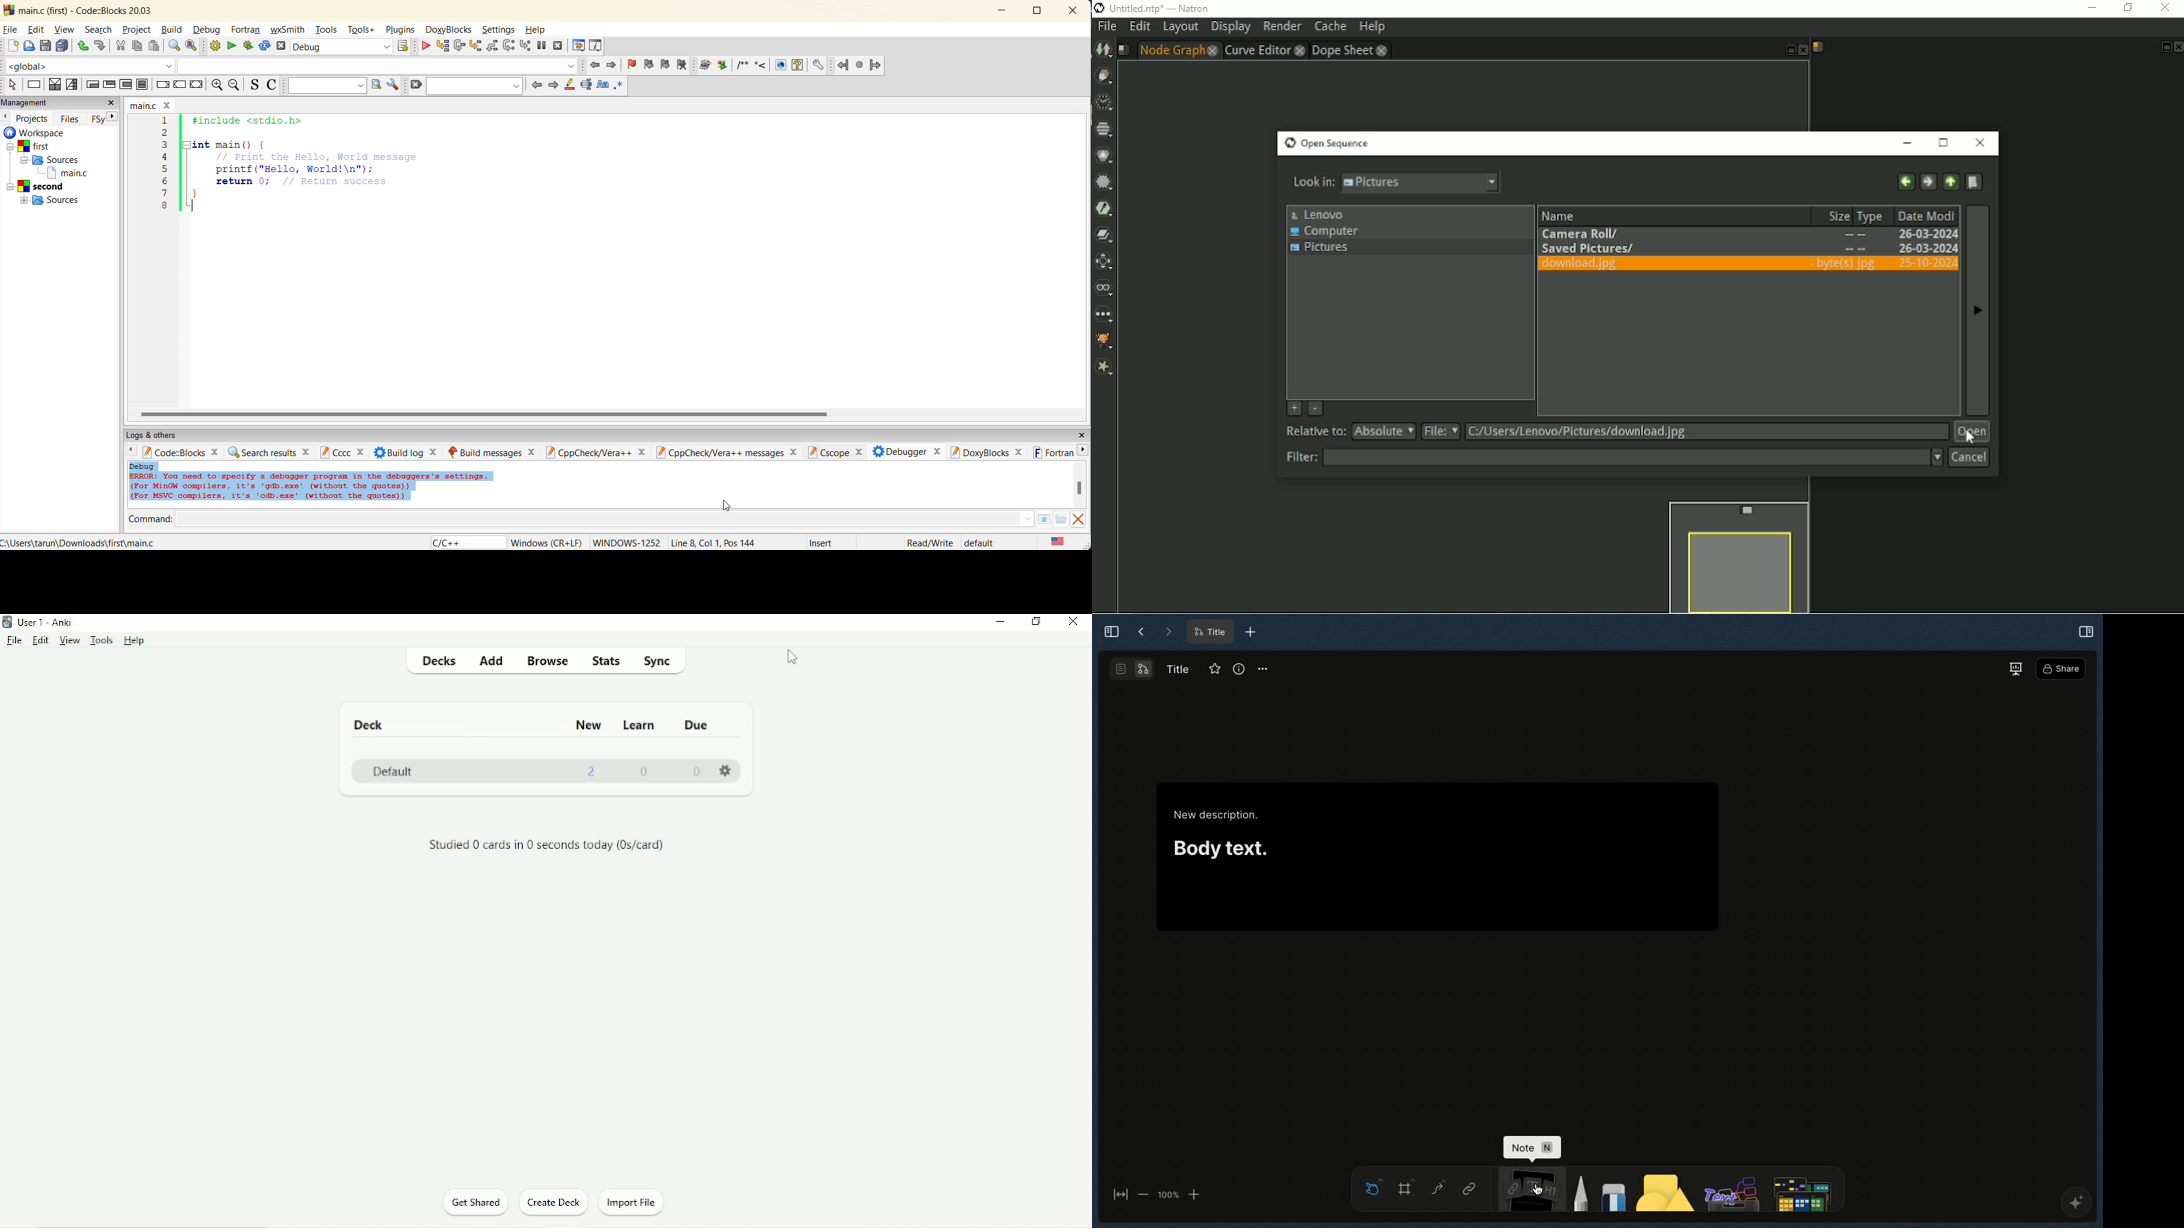 This screenshot has height=1232, width=2184. What do you see at coordinates (185, 452) in the screenshot?
I see `code:blocks` at bounding box center [185, 452].